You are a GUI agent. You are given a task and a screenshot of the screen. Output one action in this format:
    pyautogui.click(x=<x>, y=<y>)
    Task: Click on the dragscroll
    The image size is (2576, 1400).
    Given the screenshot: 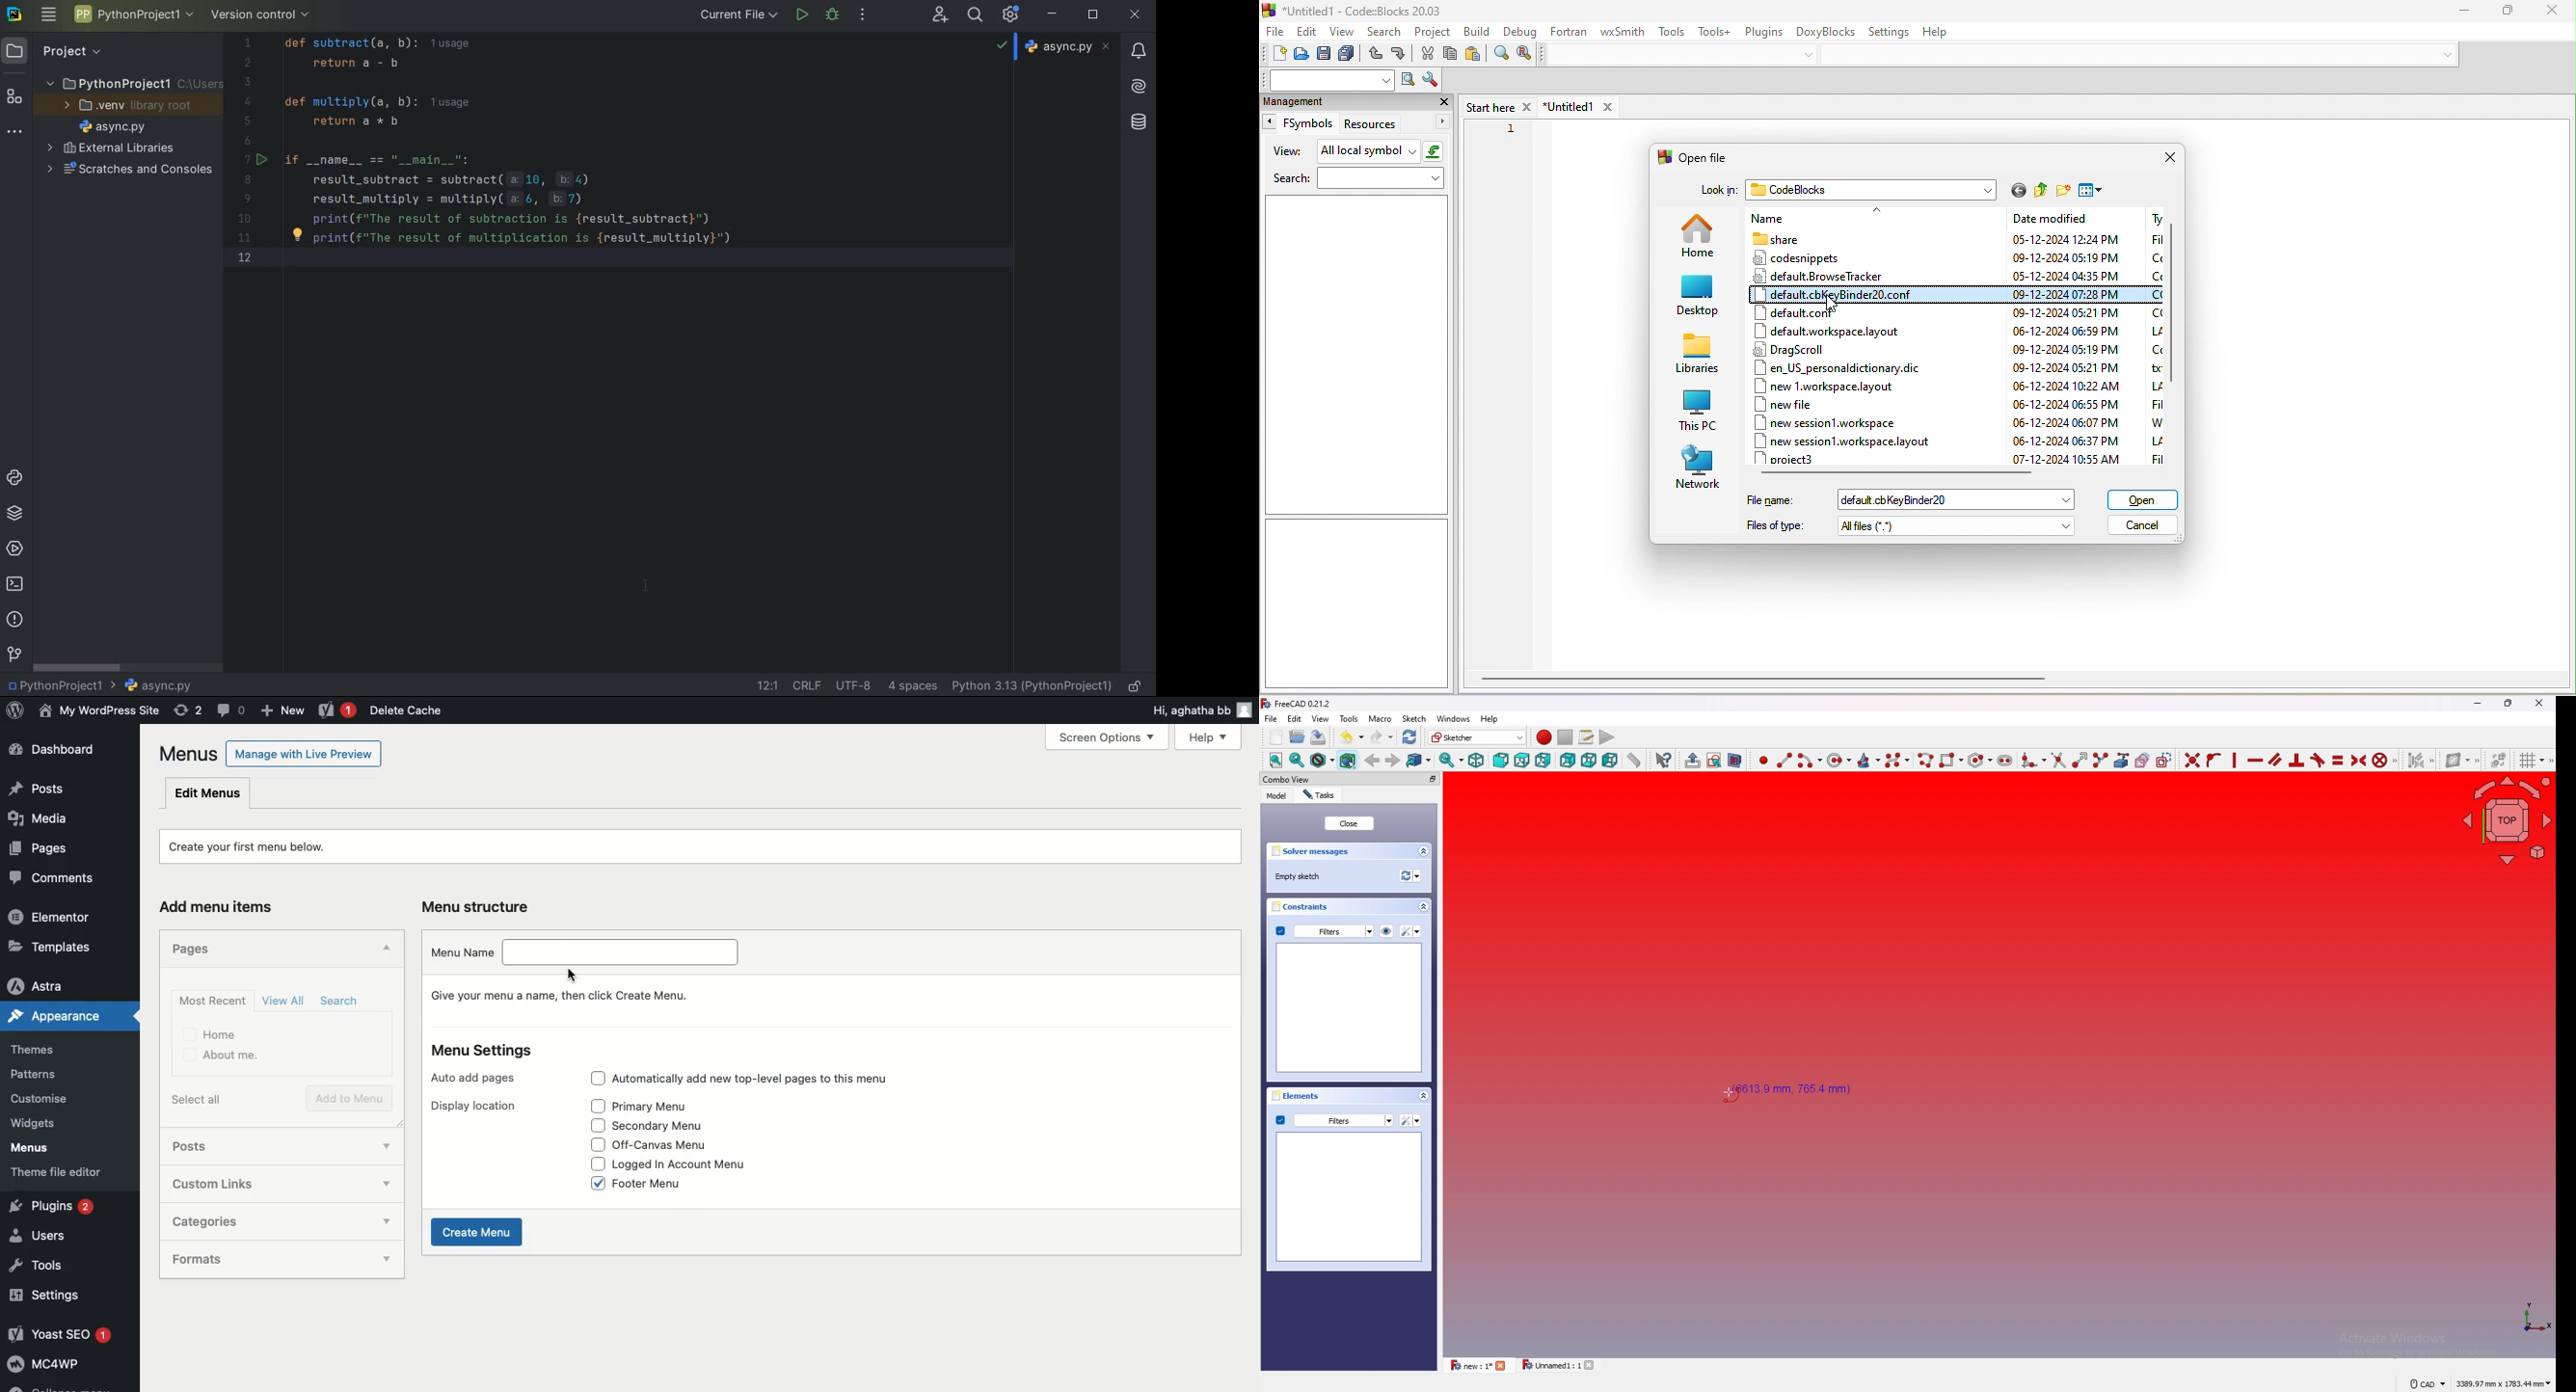 What is the action you would take?
    pyautogui.click(x=1789, y=349)
    